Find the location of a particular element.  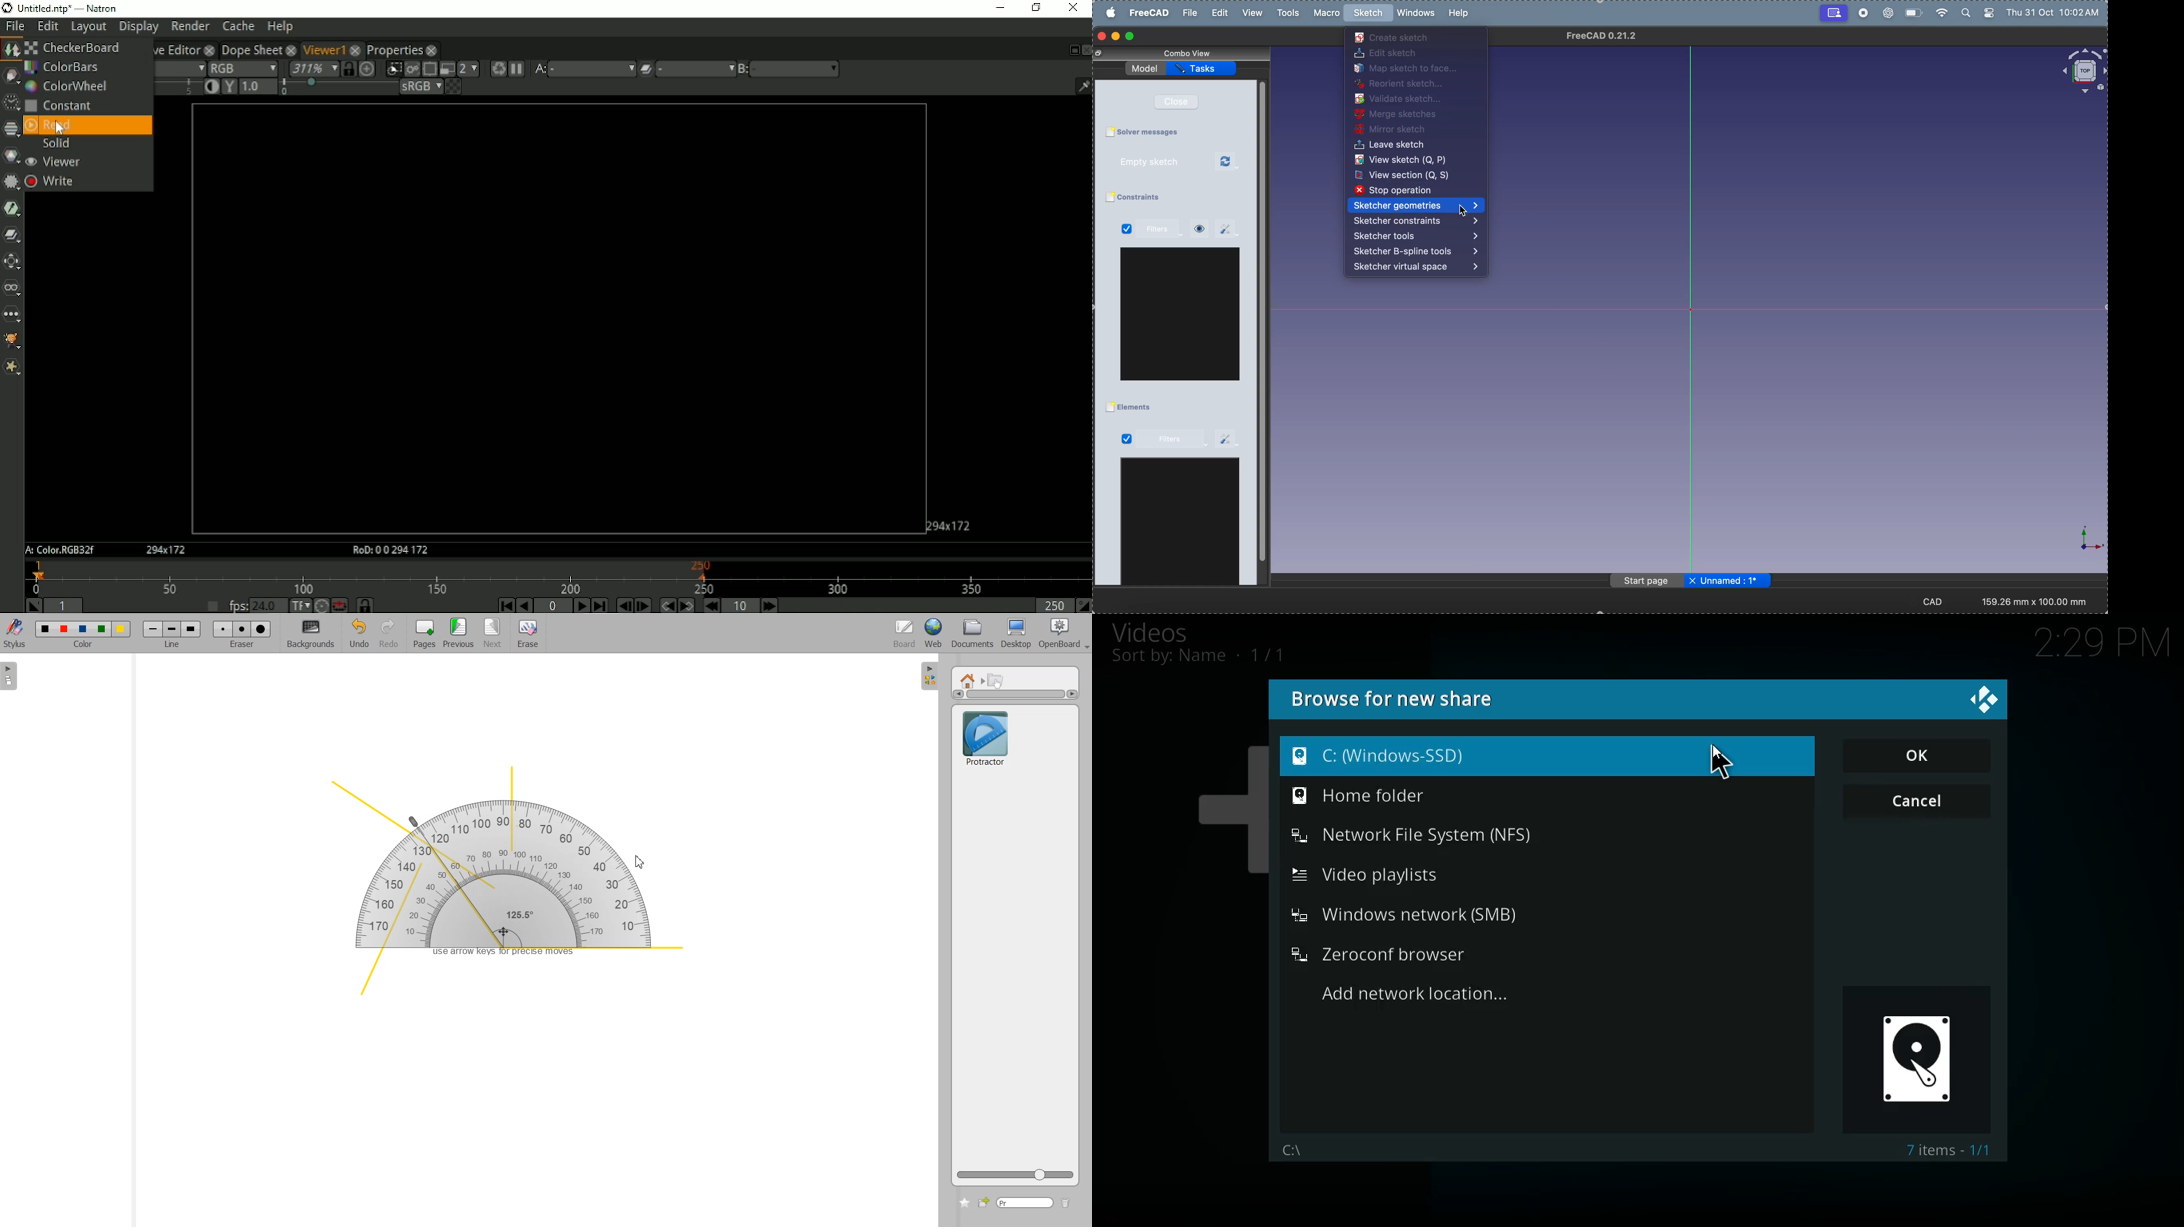

settings is located at coordinates (1227, 229).